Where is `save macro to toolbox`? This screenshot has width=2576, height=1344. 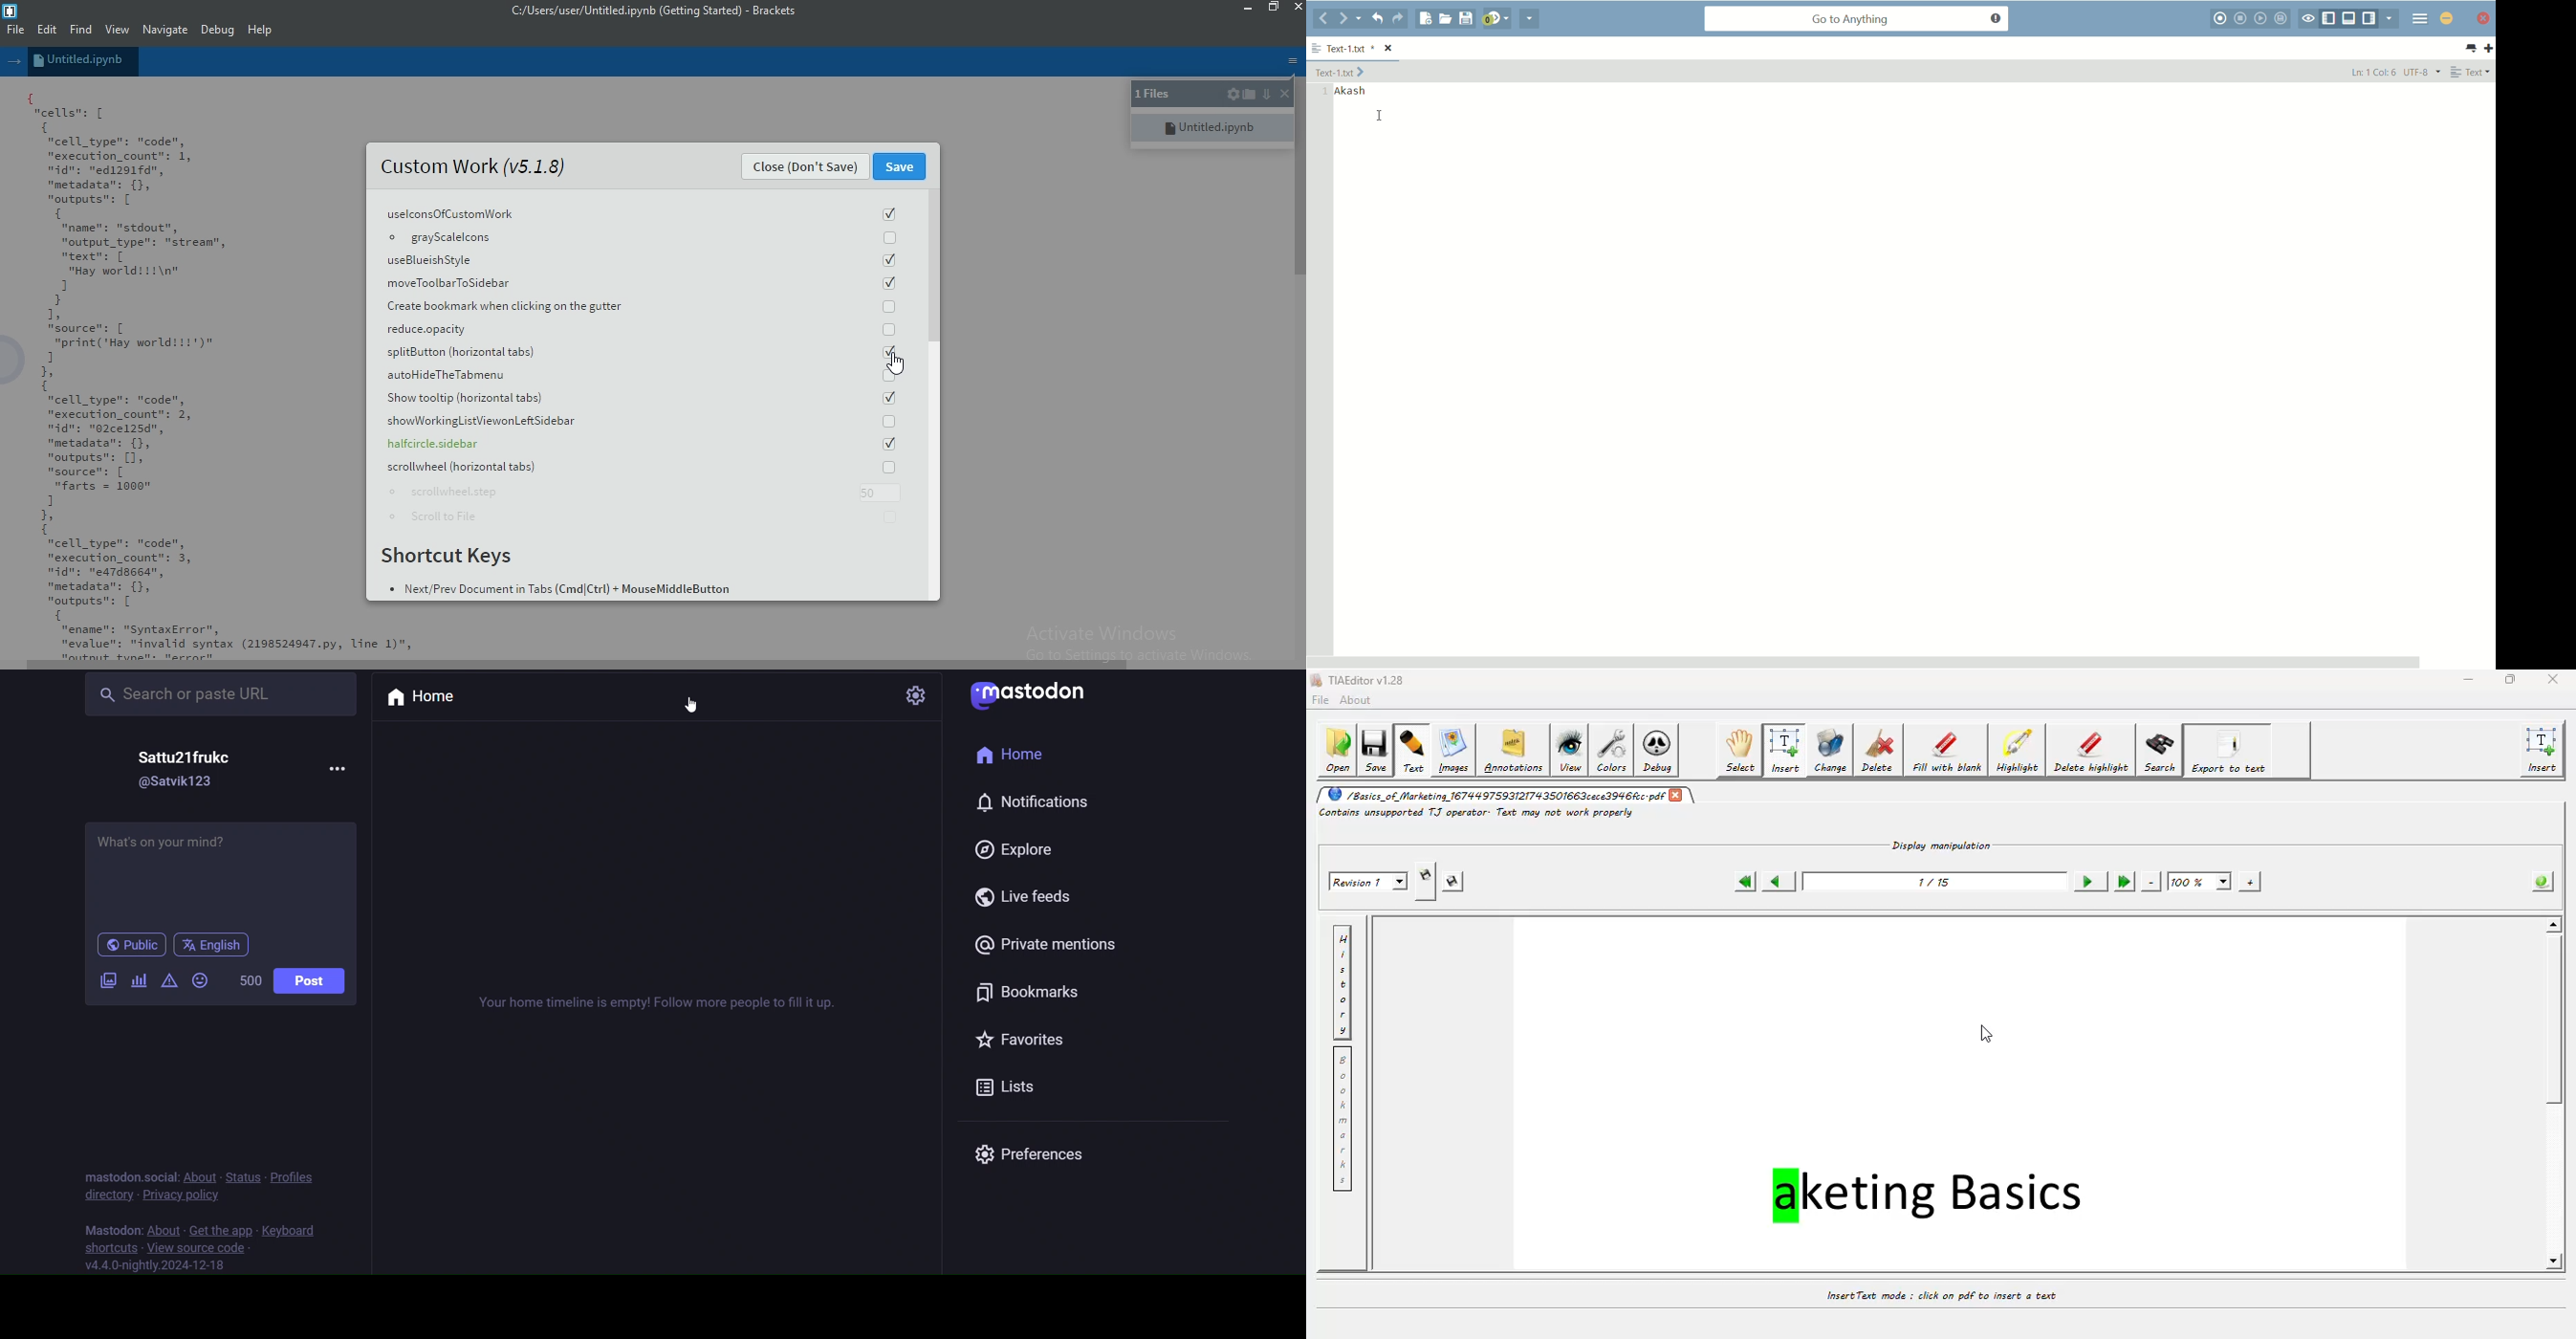
save macro to toolbox is located at coordinates (2282, 19).